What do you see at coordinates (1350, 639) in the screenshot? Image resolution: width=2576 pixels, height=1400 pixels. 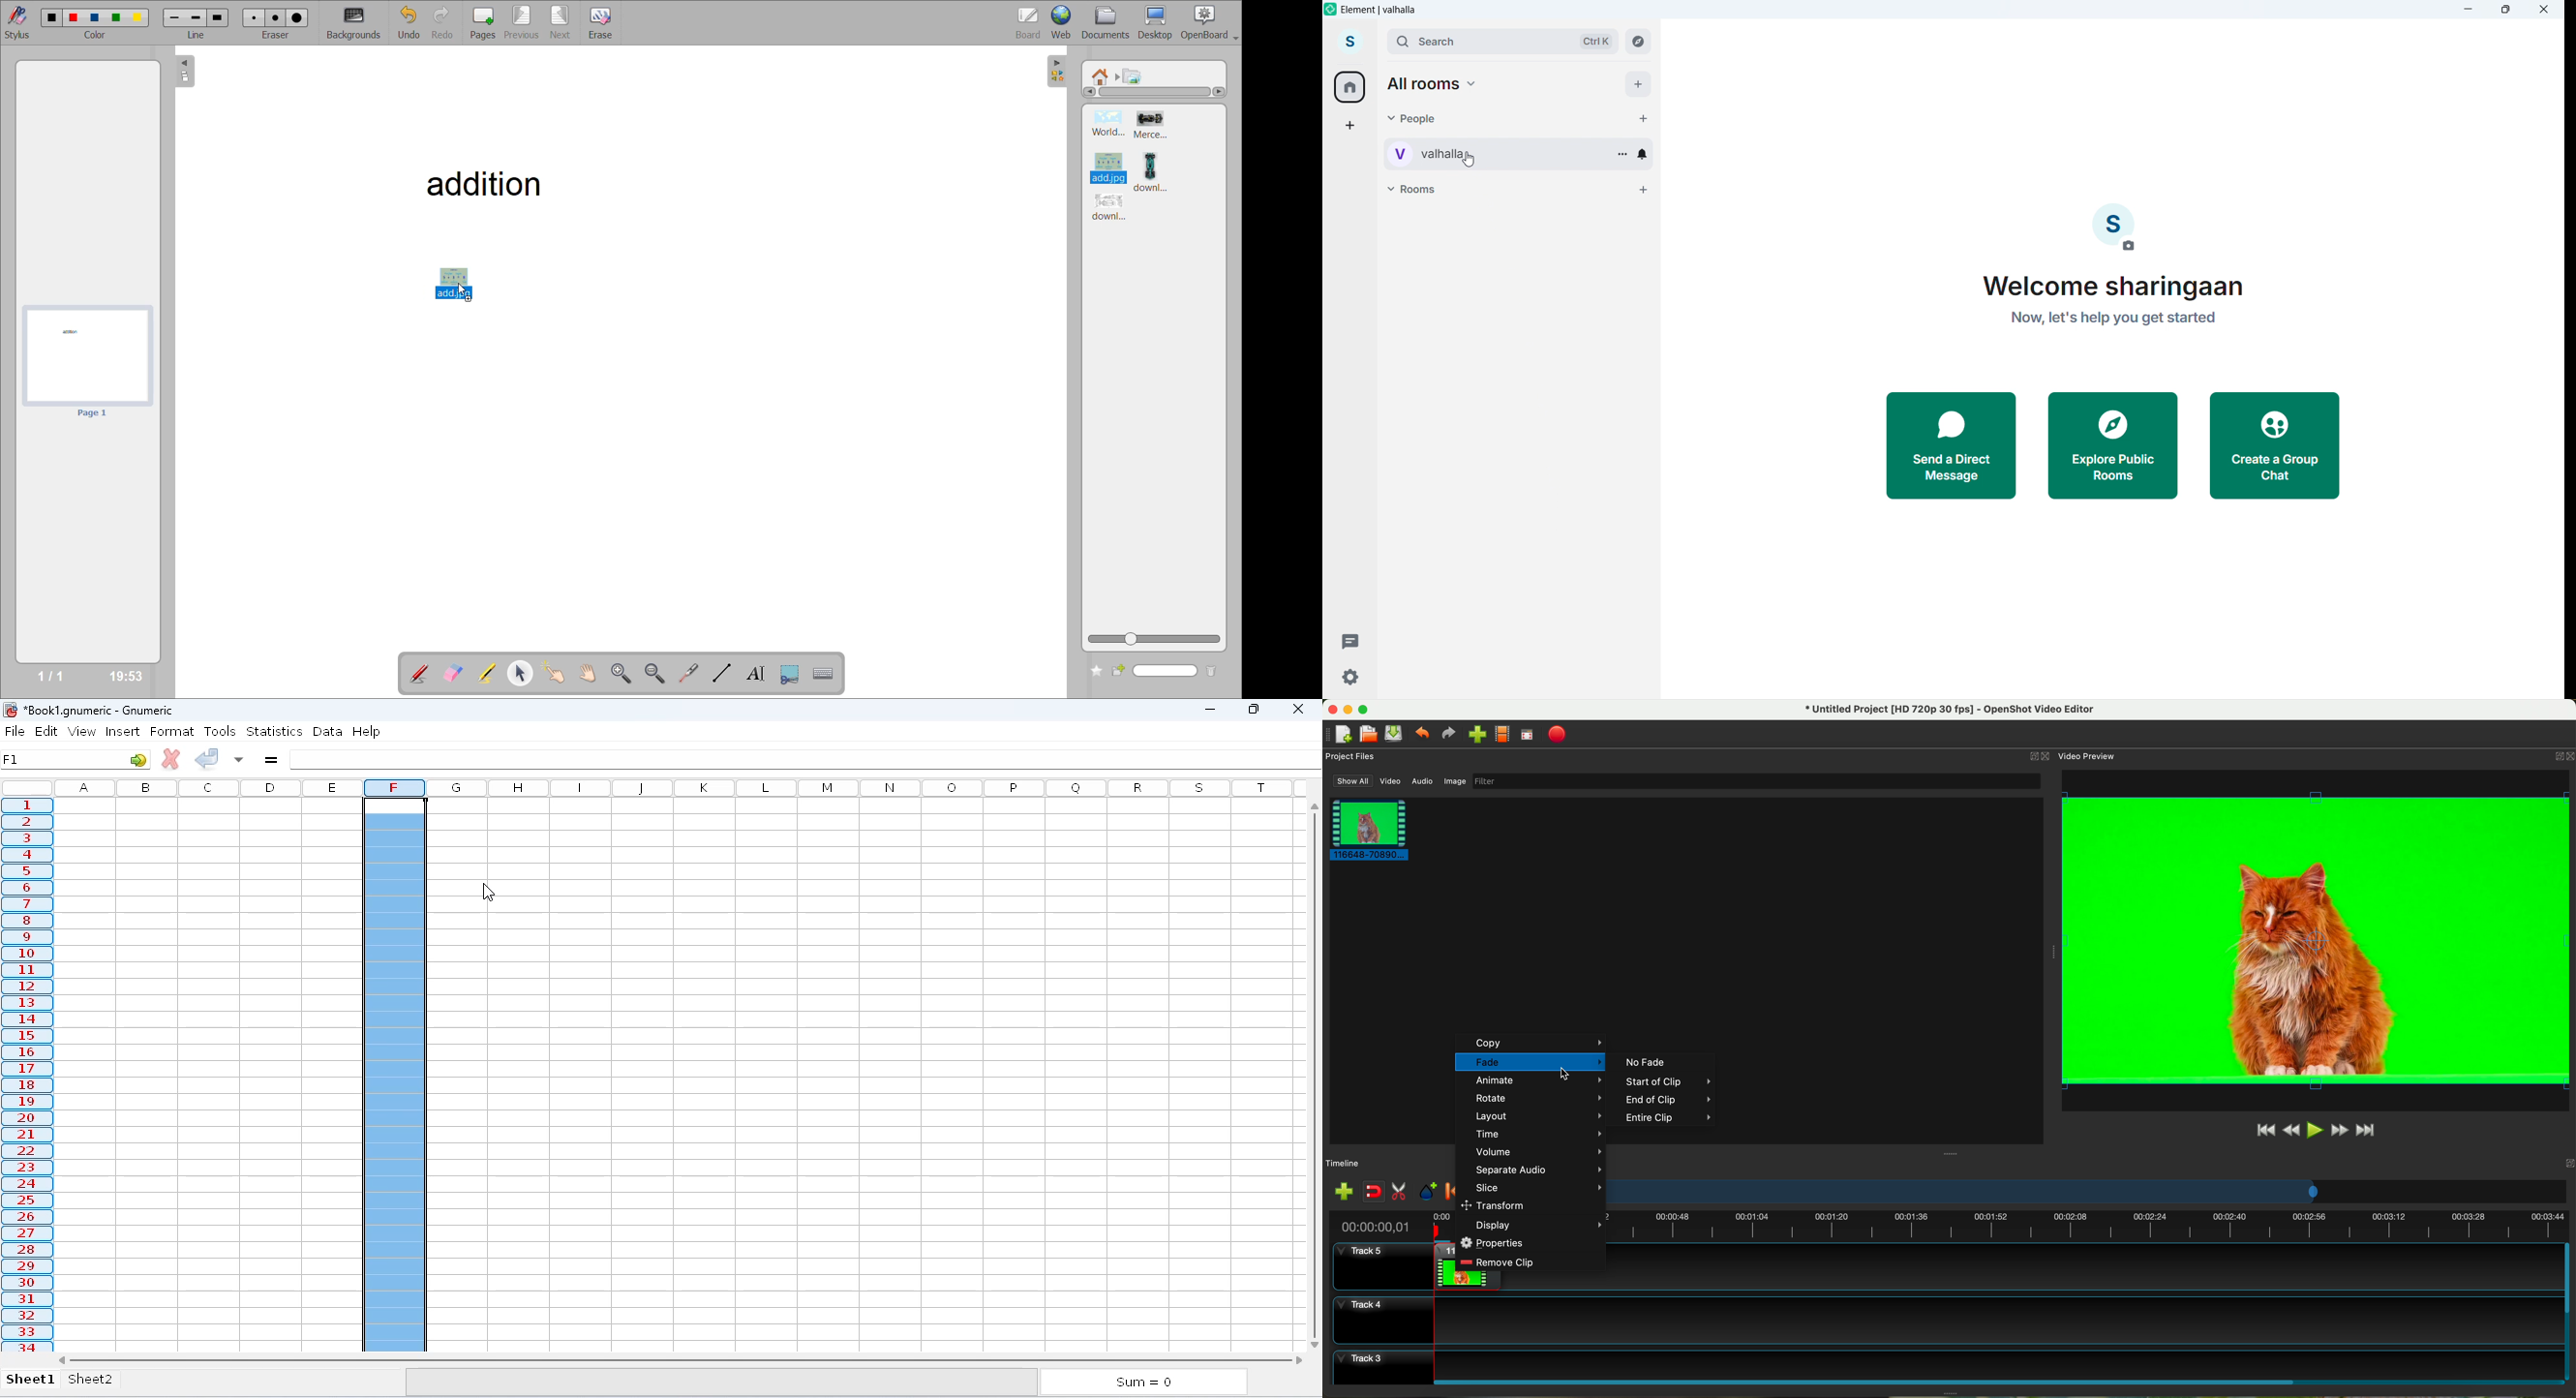 I see `Threads` at bounding box center [1350, 639].